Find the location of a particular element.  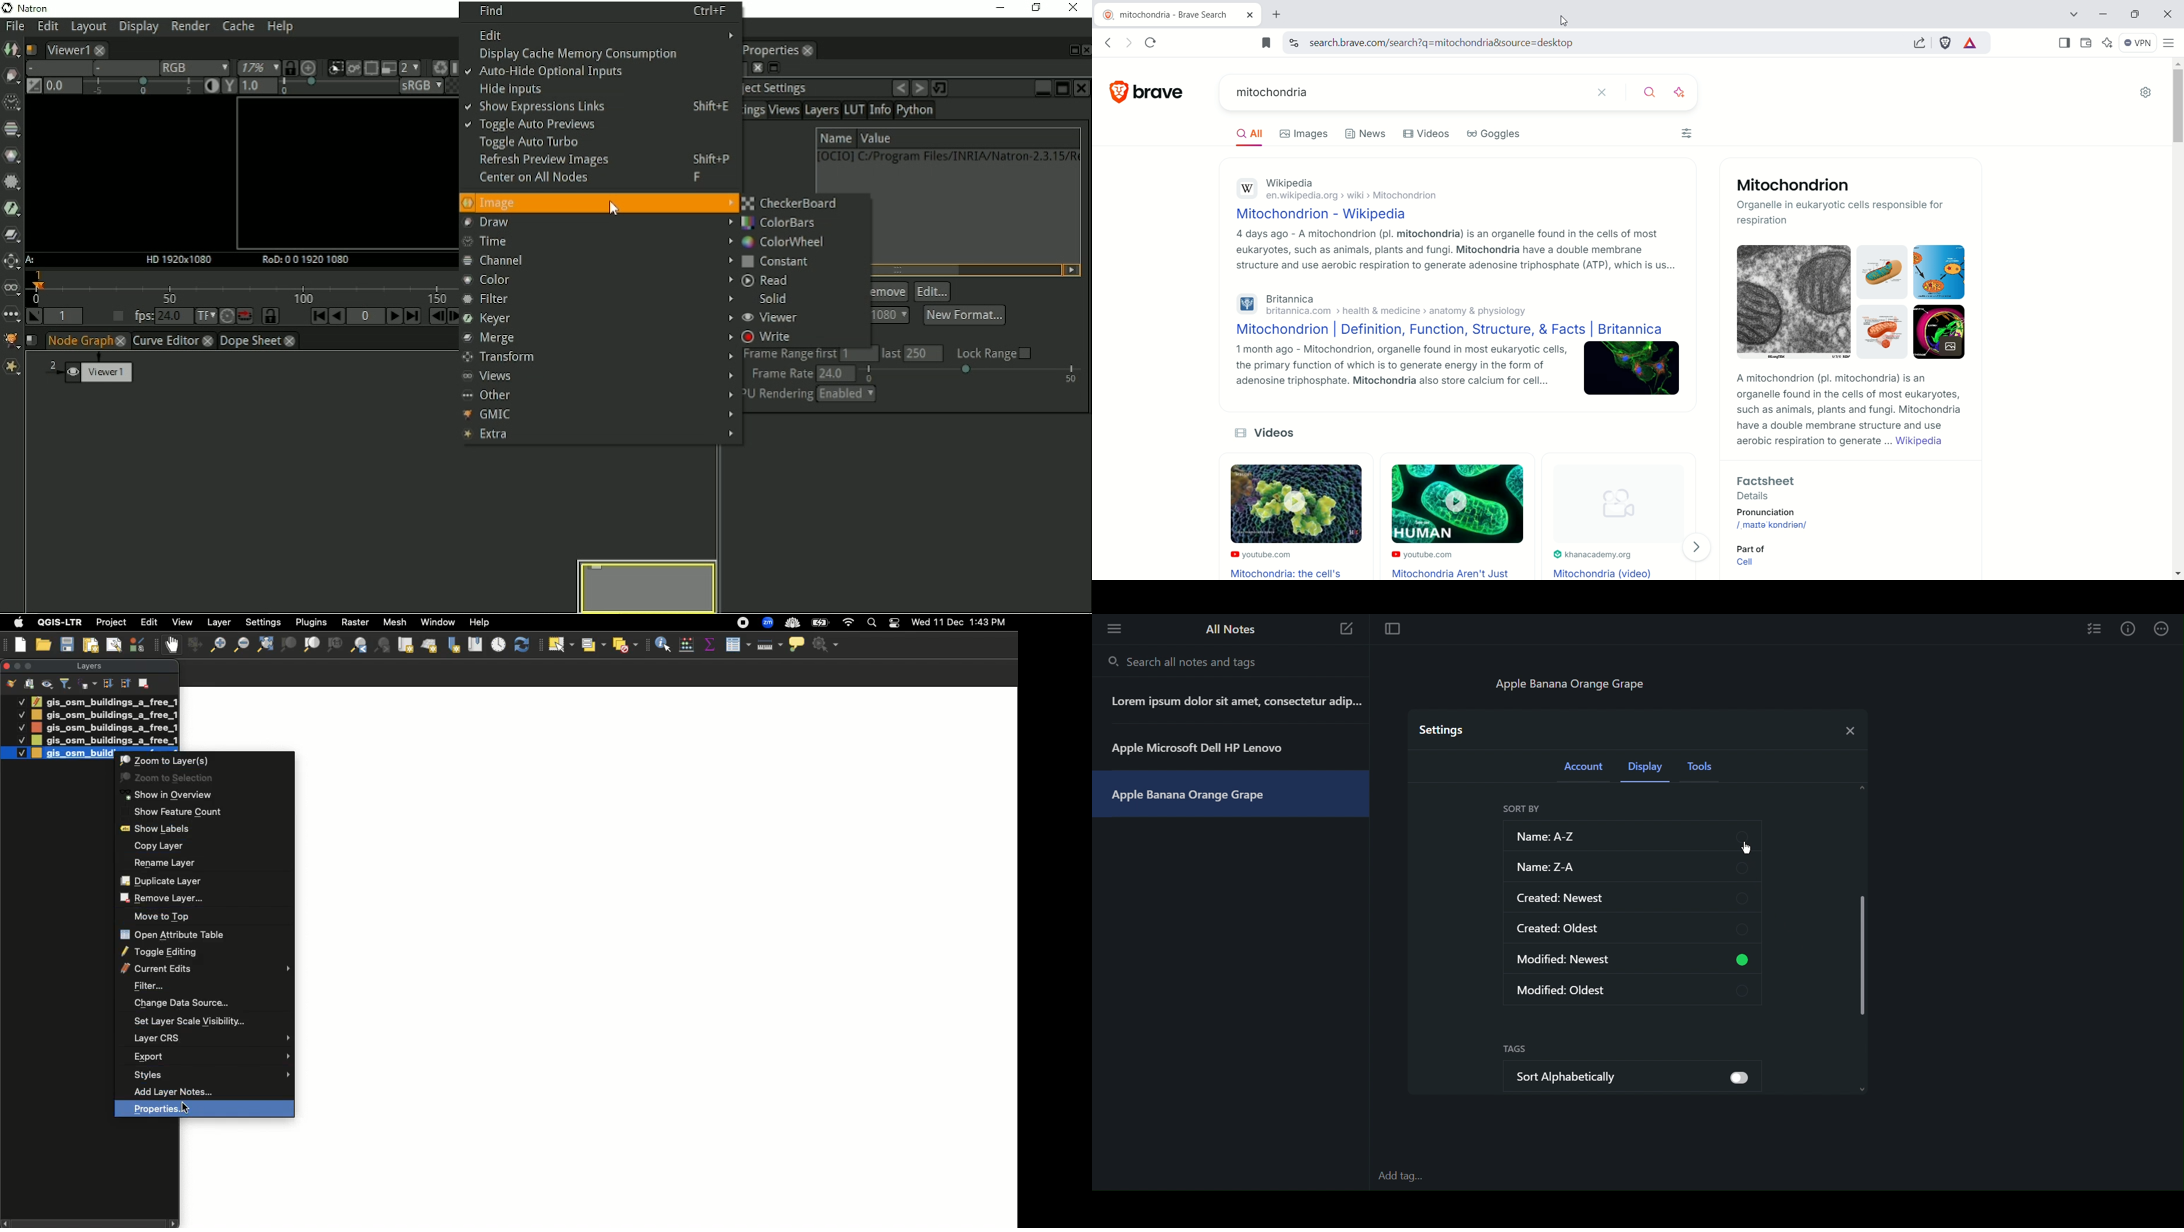

Mesh is located at coordinates (394, 622).